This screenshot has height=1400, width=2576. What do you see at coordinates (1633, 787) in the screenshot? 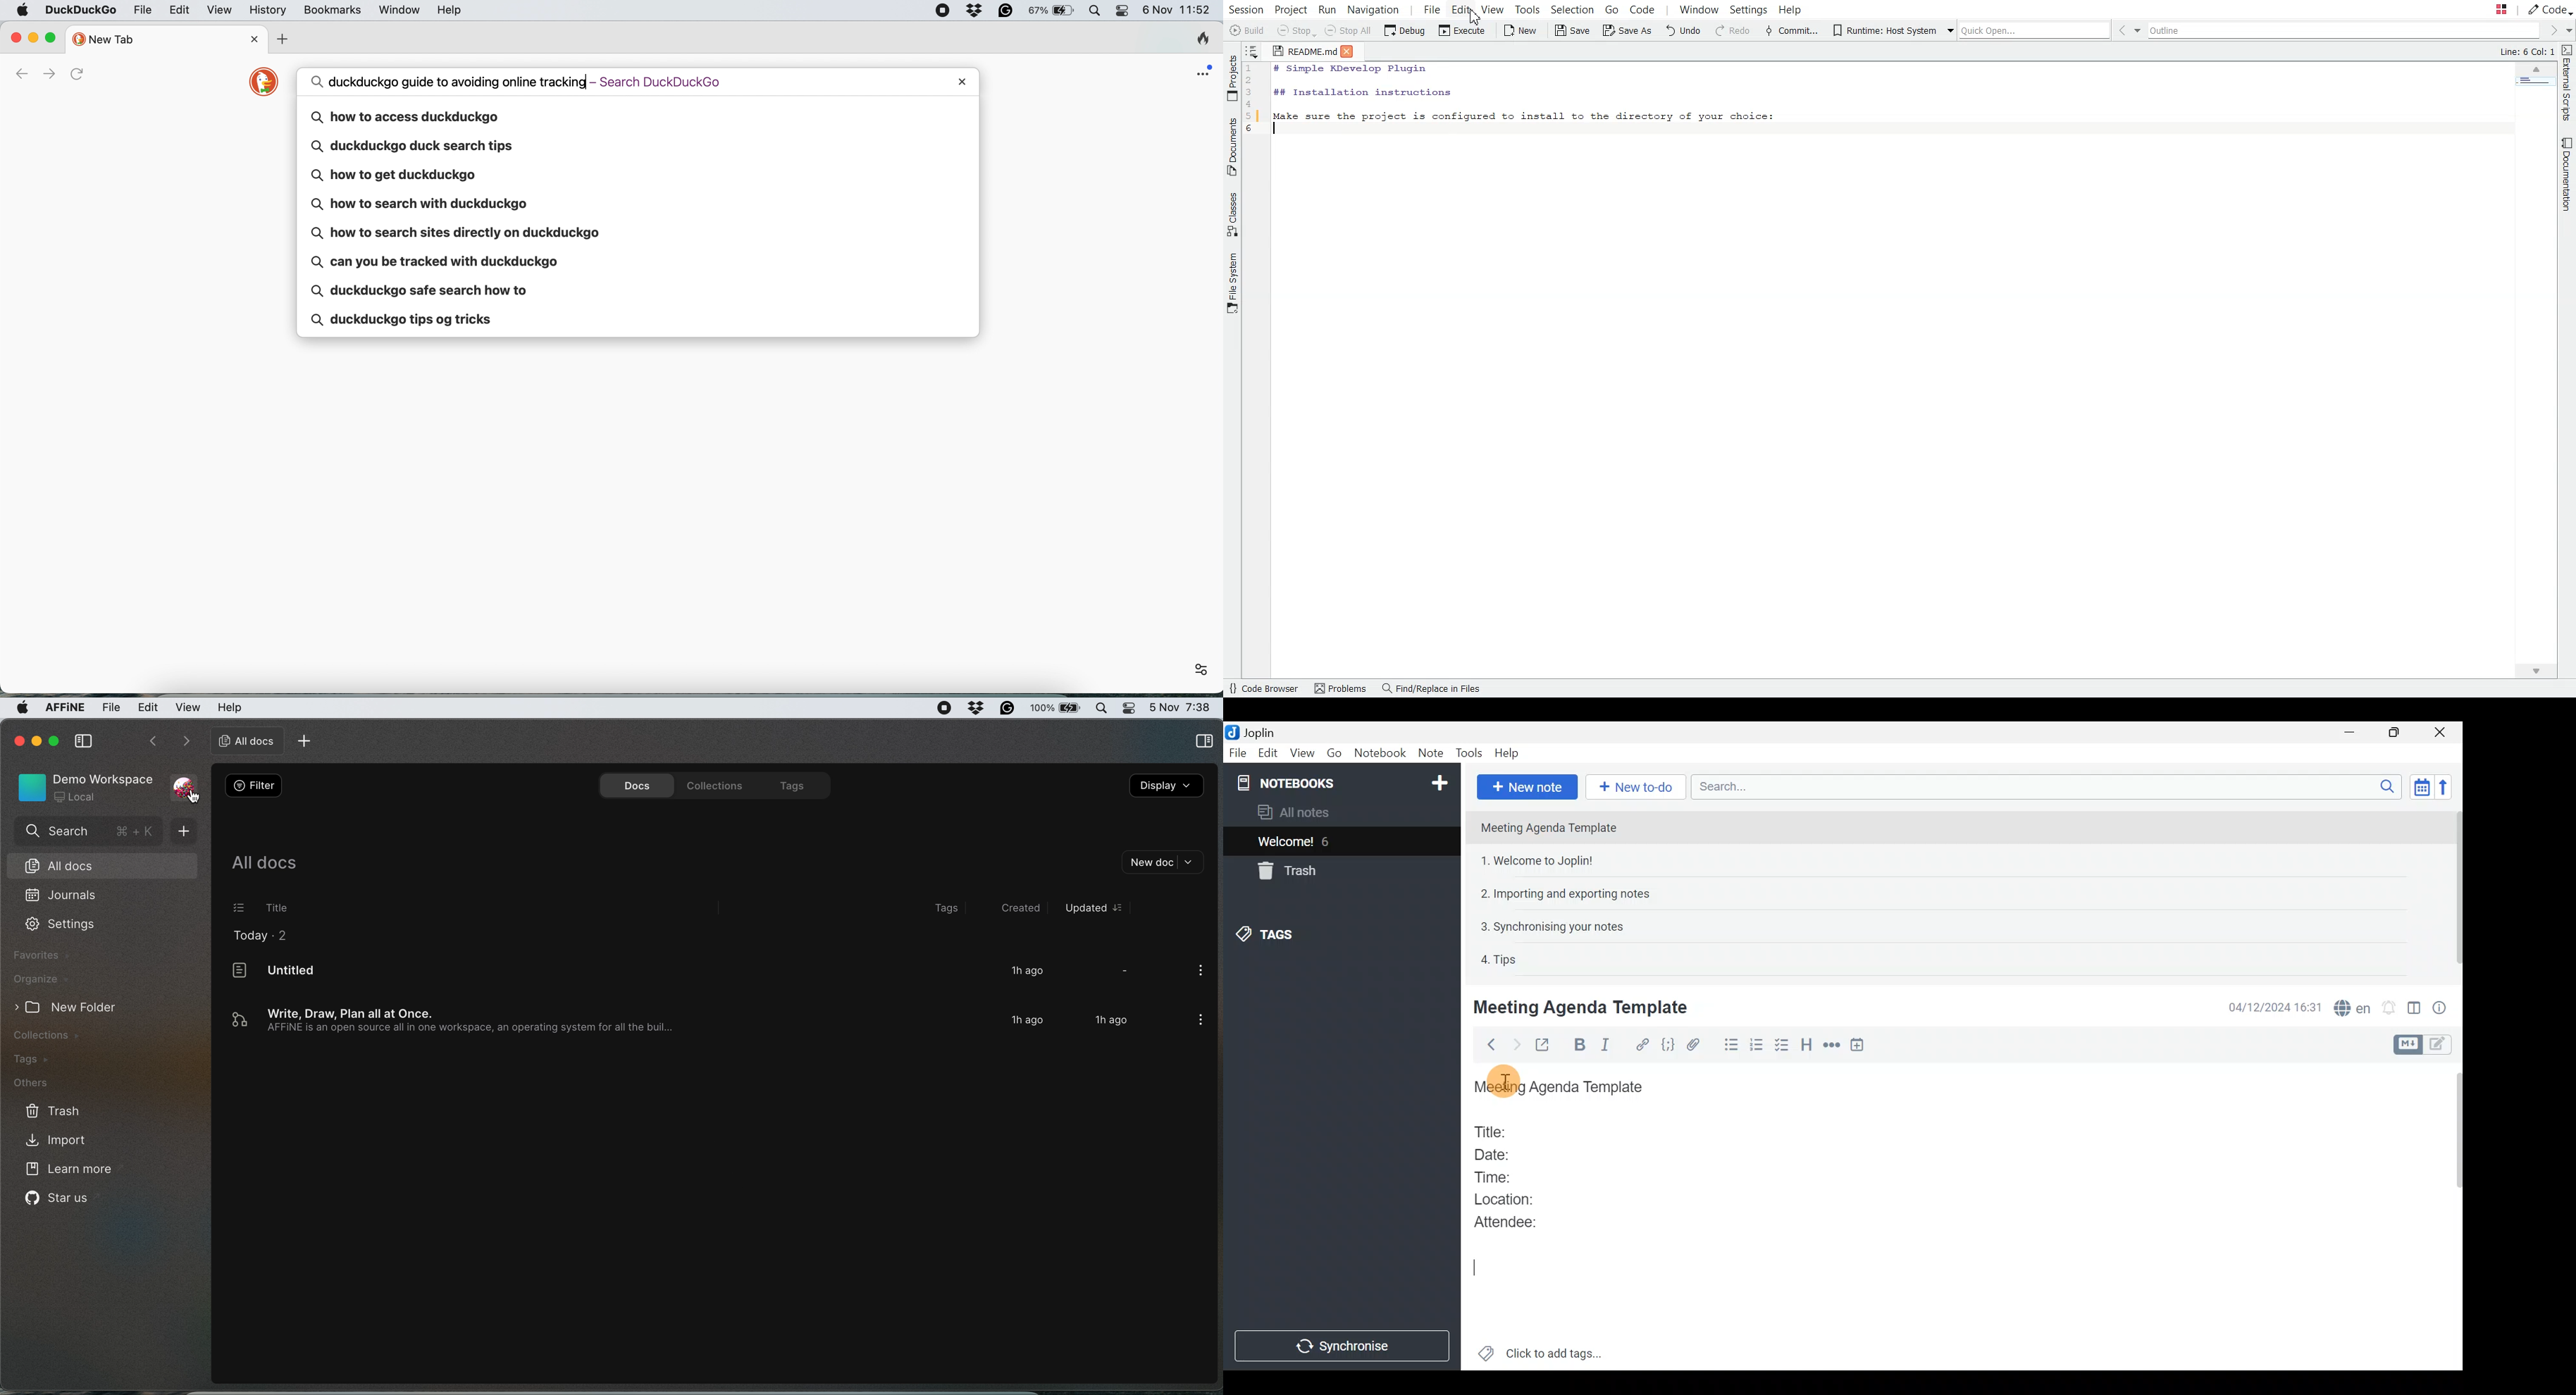
I see `New to-do` at bounding box center [1633, 787].